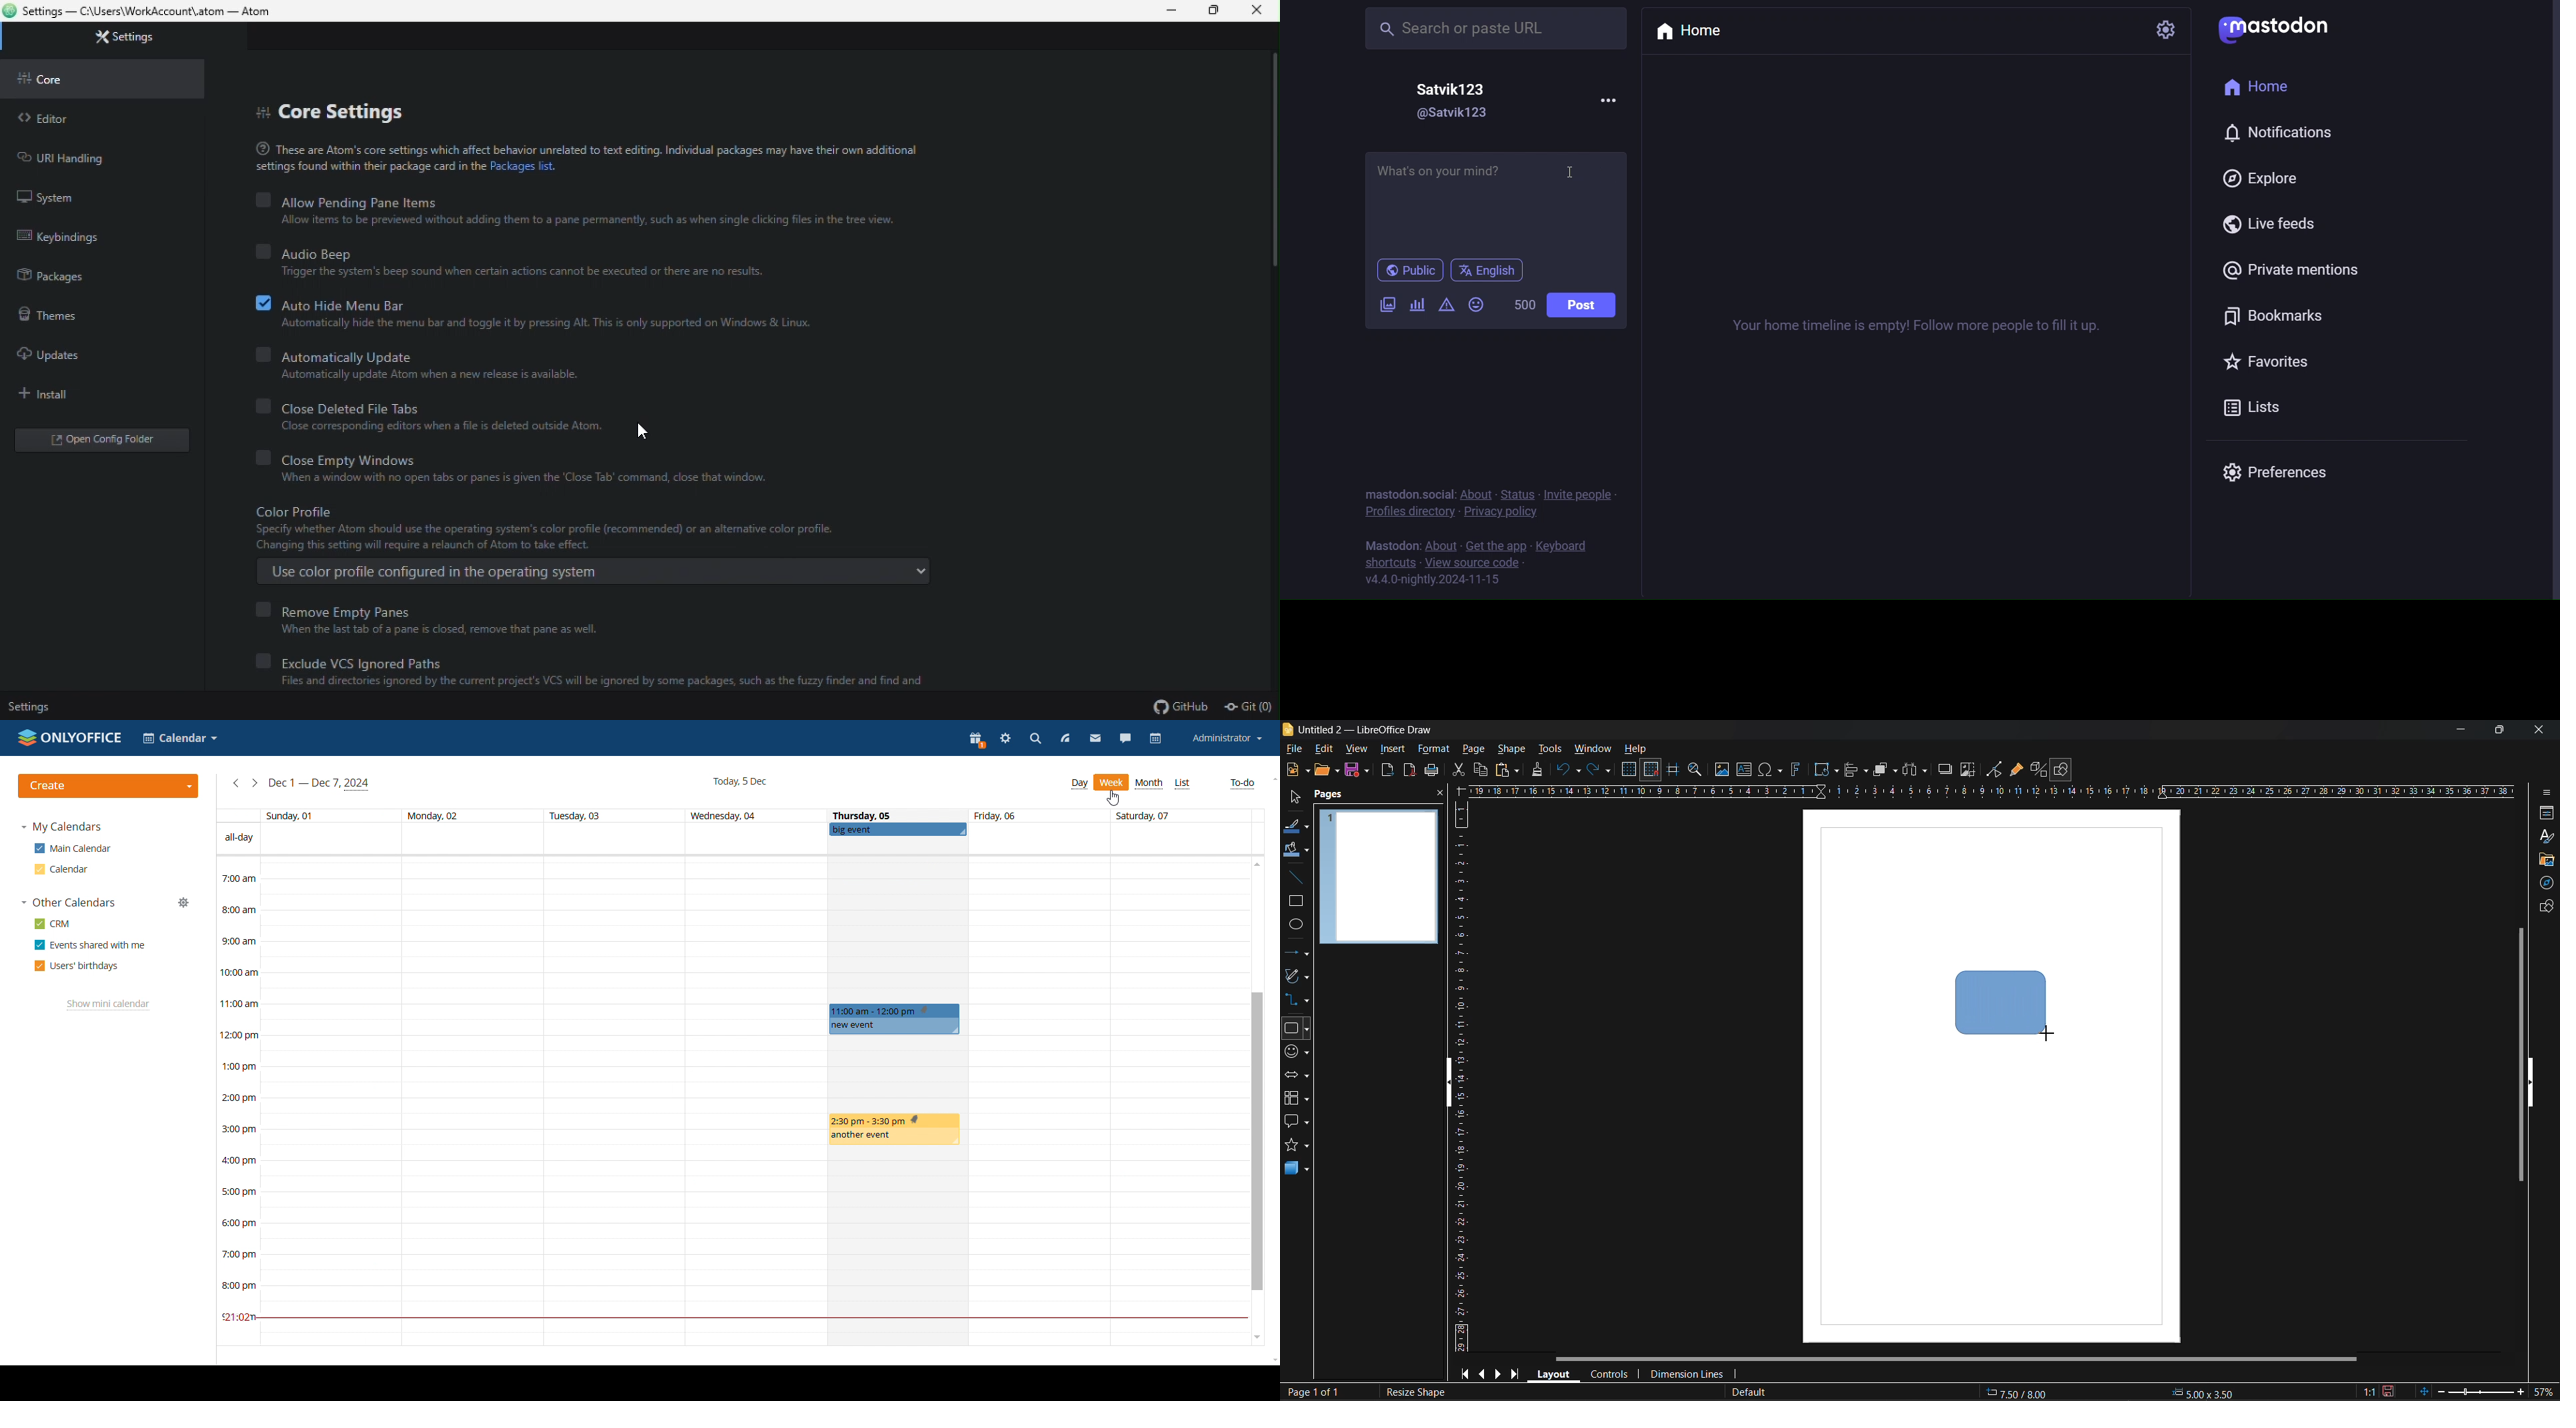 The image size is (2576, 1428). Describe the element at coordinates (1418, 1393) in the screenshot. I see `resize shape` at that location.